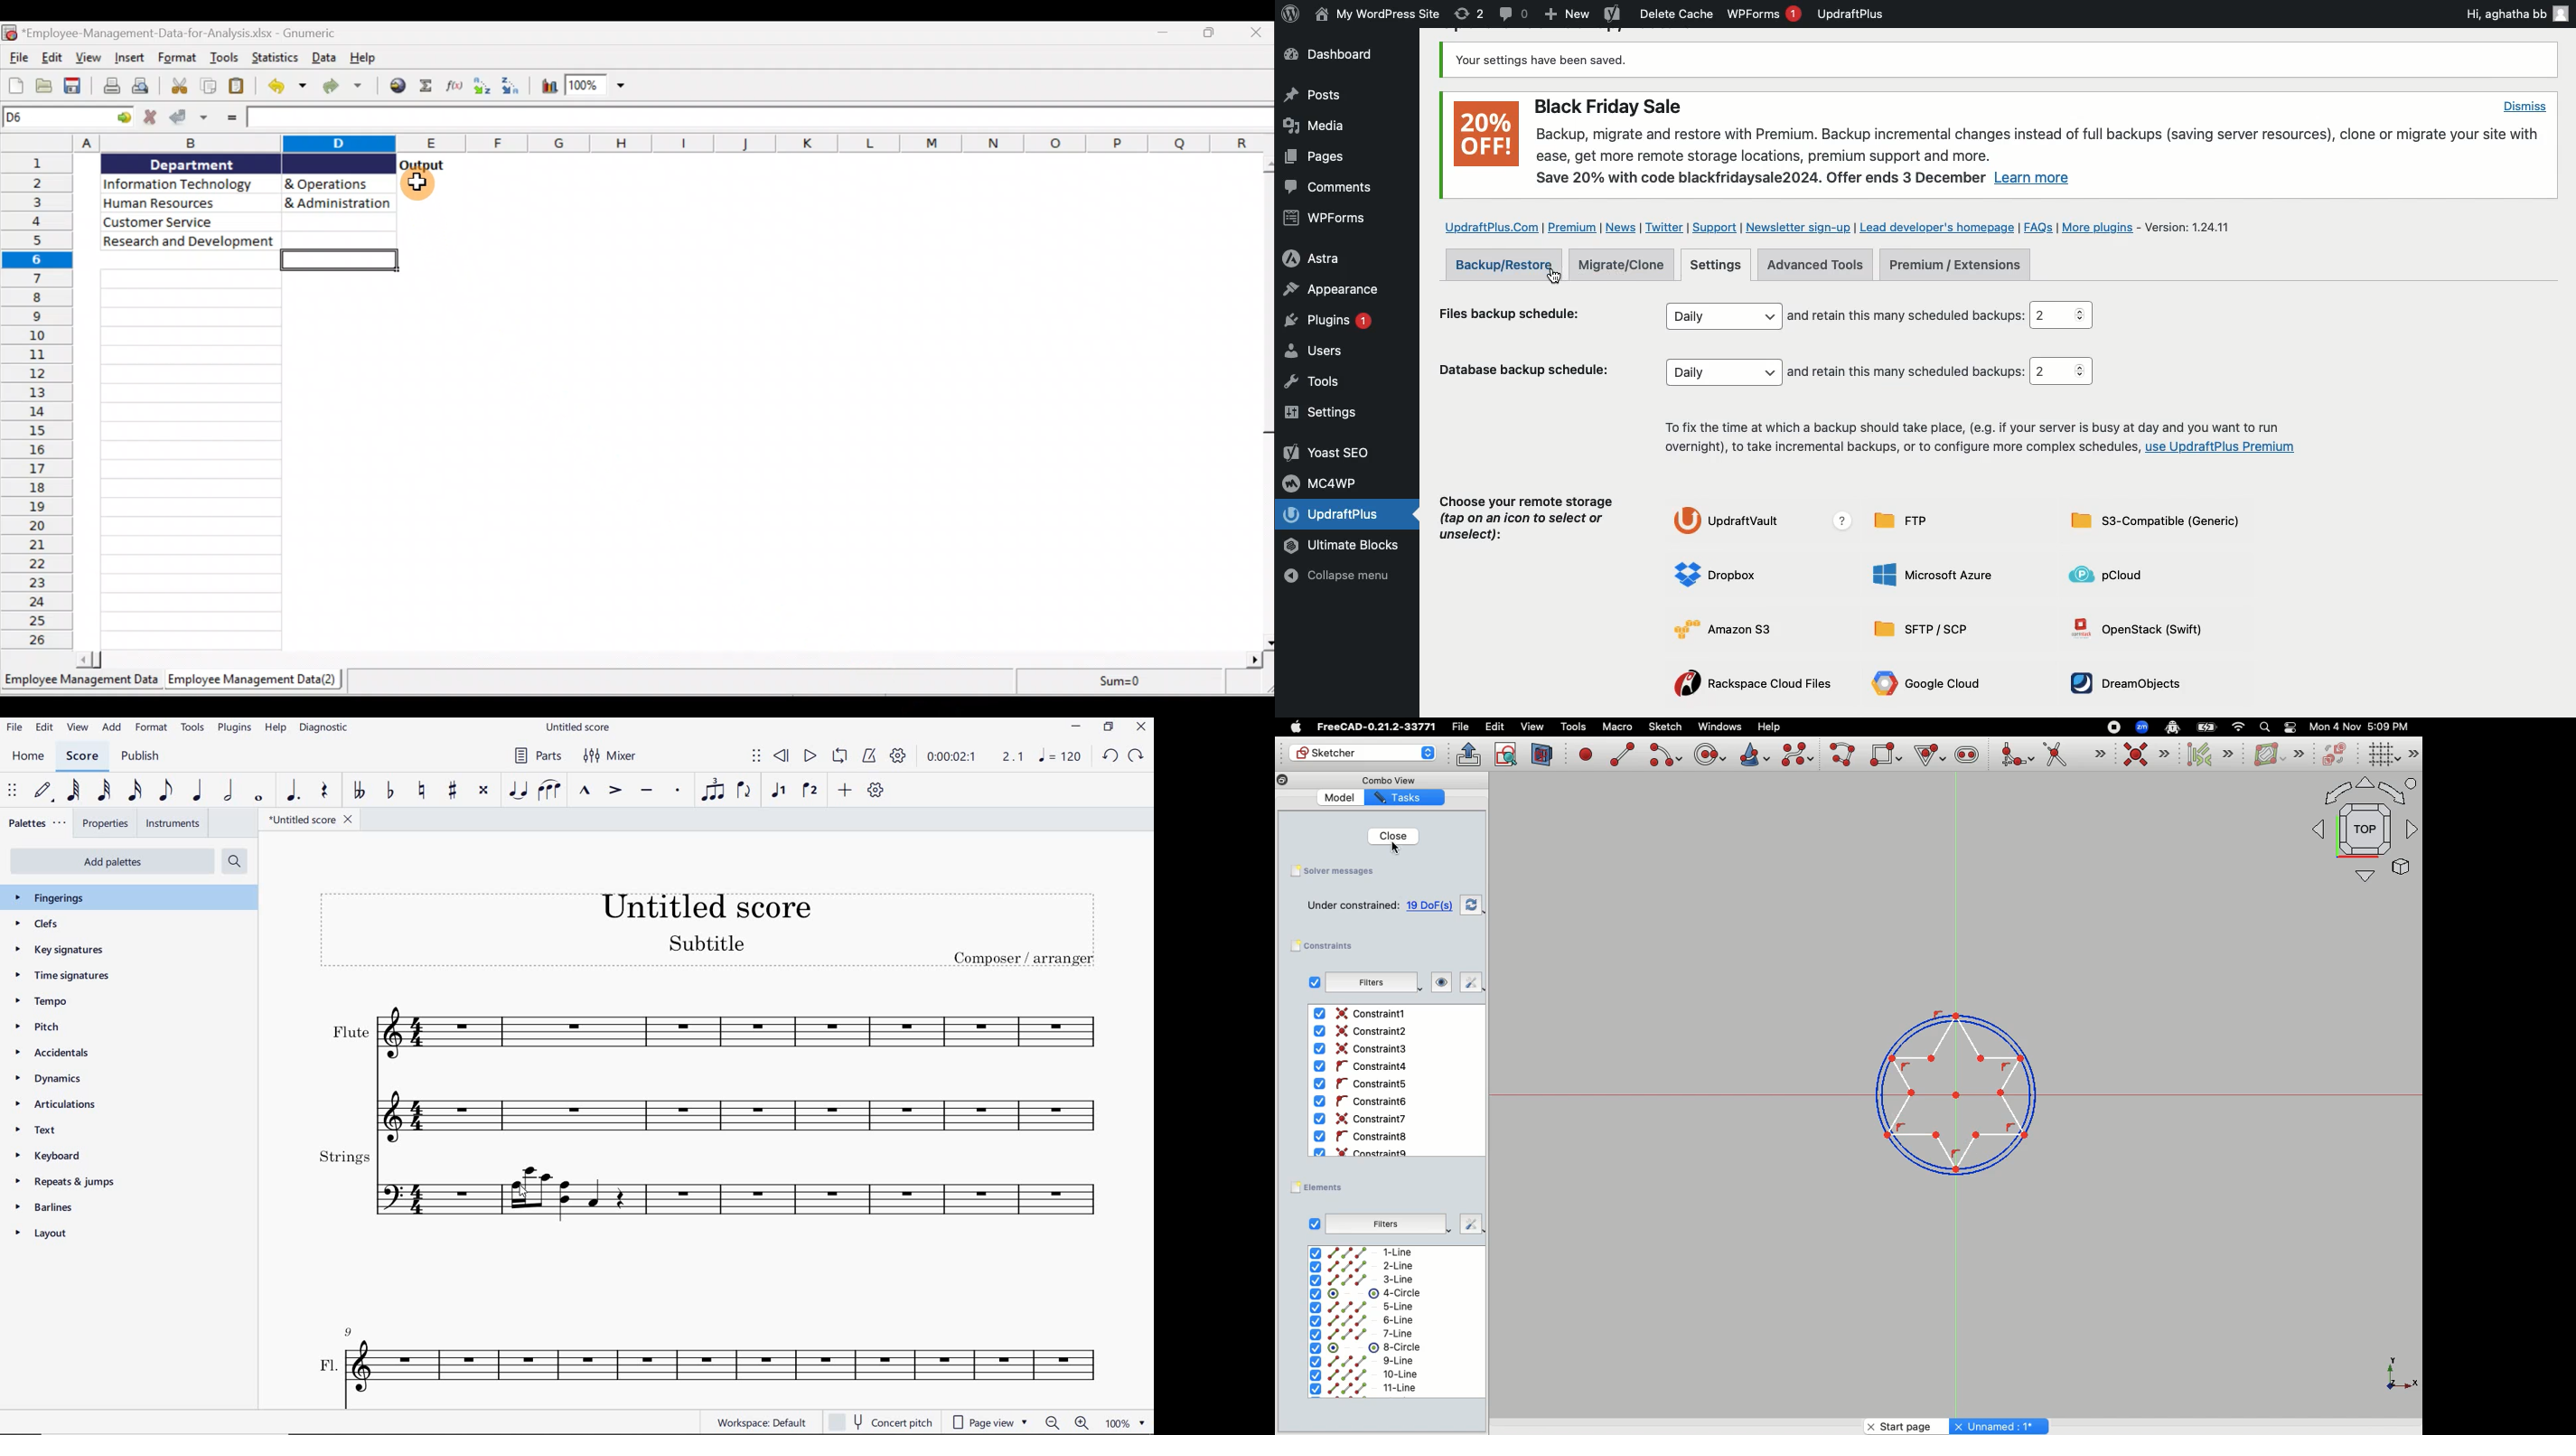 The height and width of the screenshot is (1456, 2576). Describe the element at coordinates (1532, 726) in the screenshot. I see `view` at that location.